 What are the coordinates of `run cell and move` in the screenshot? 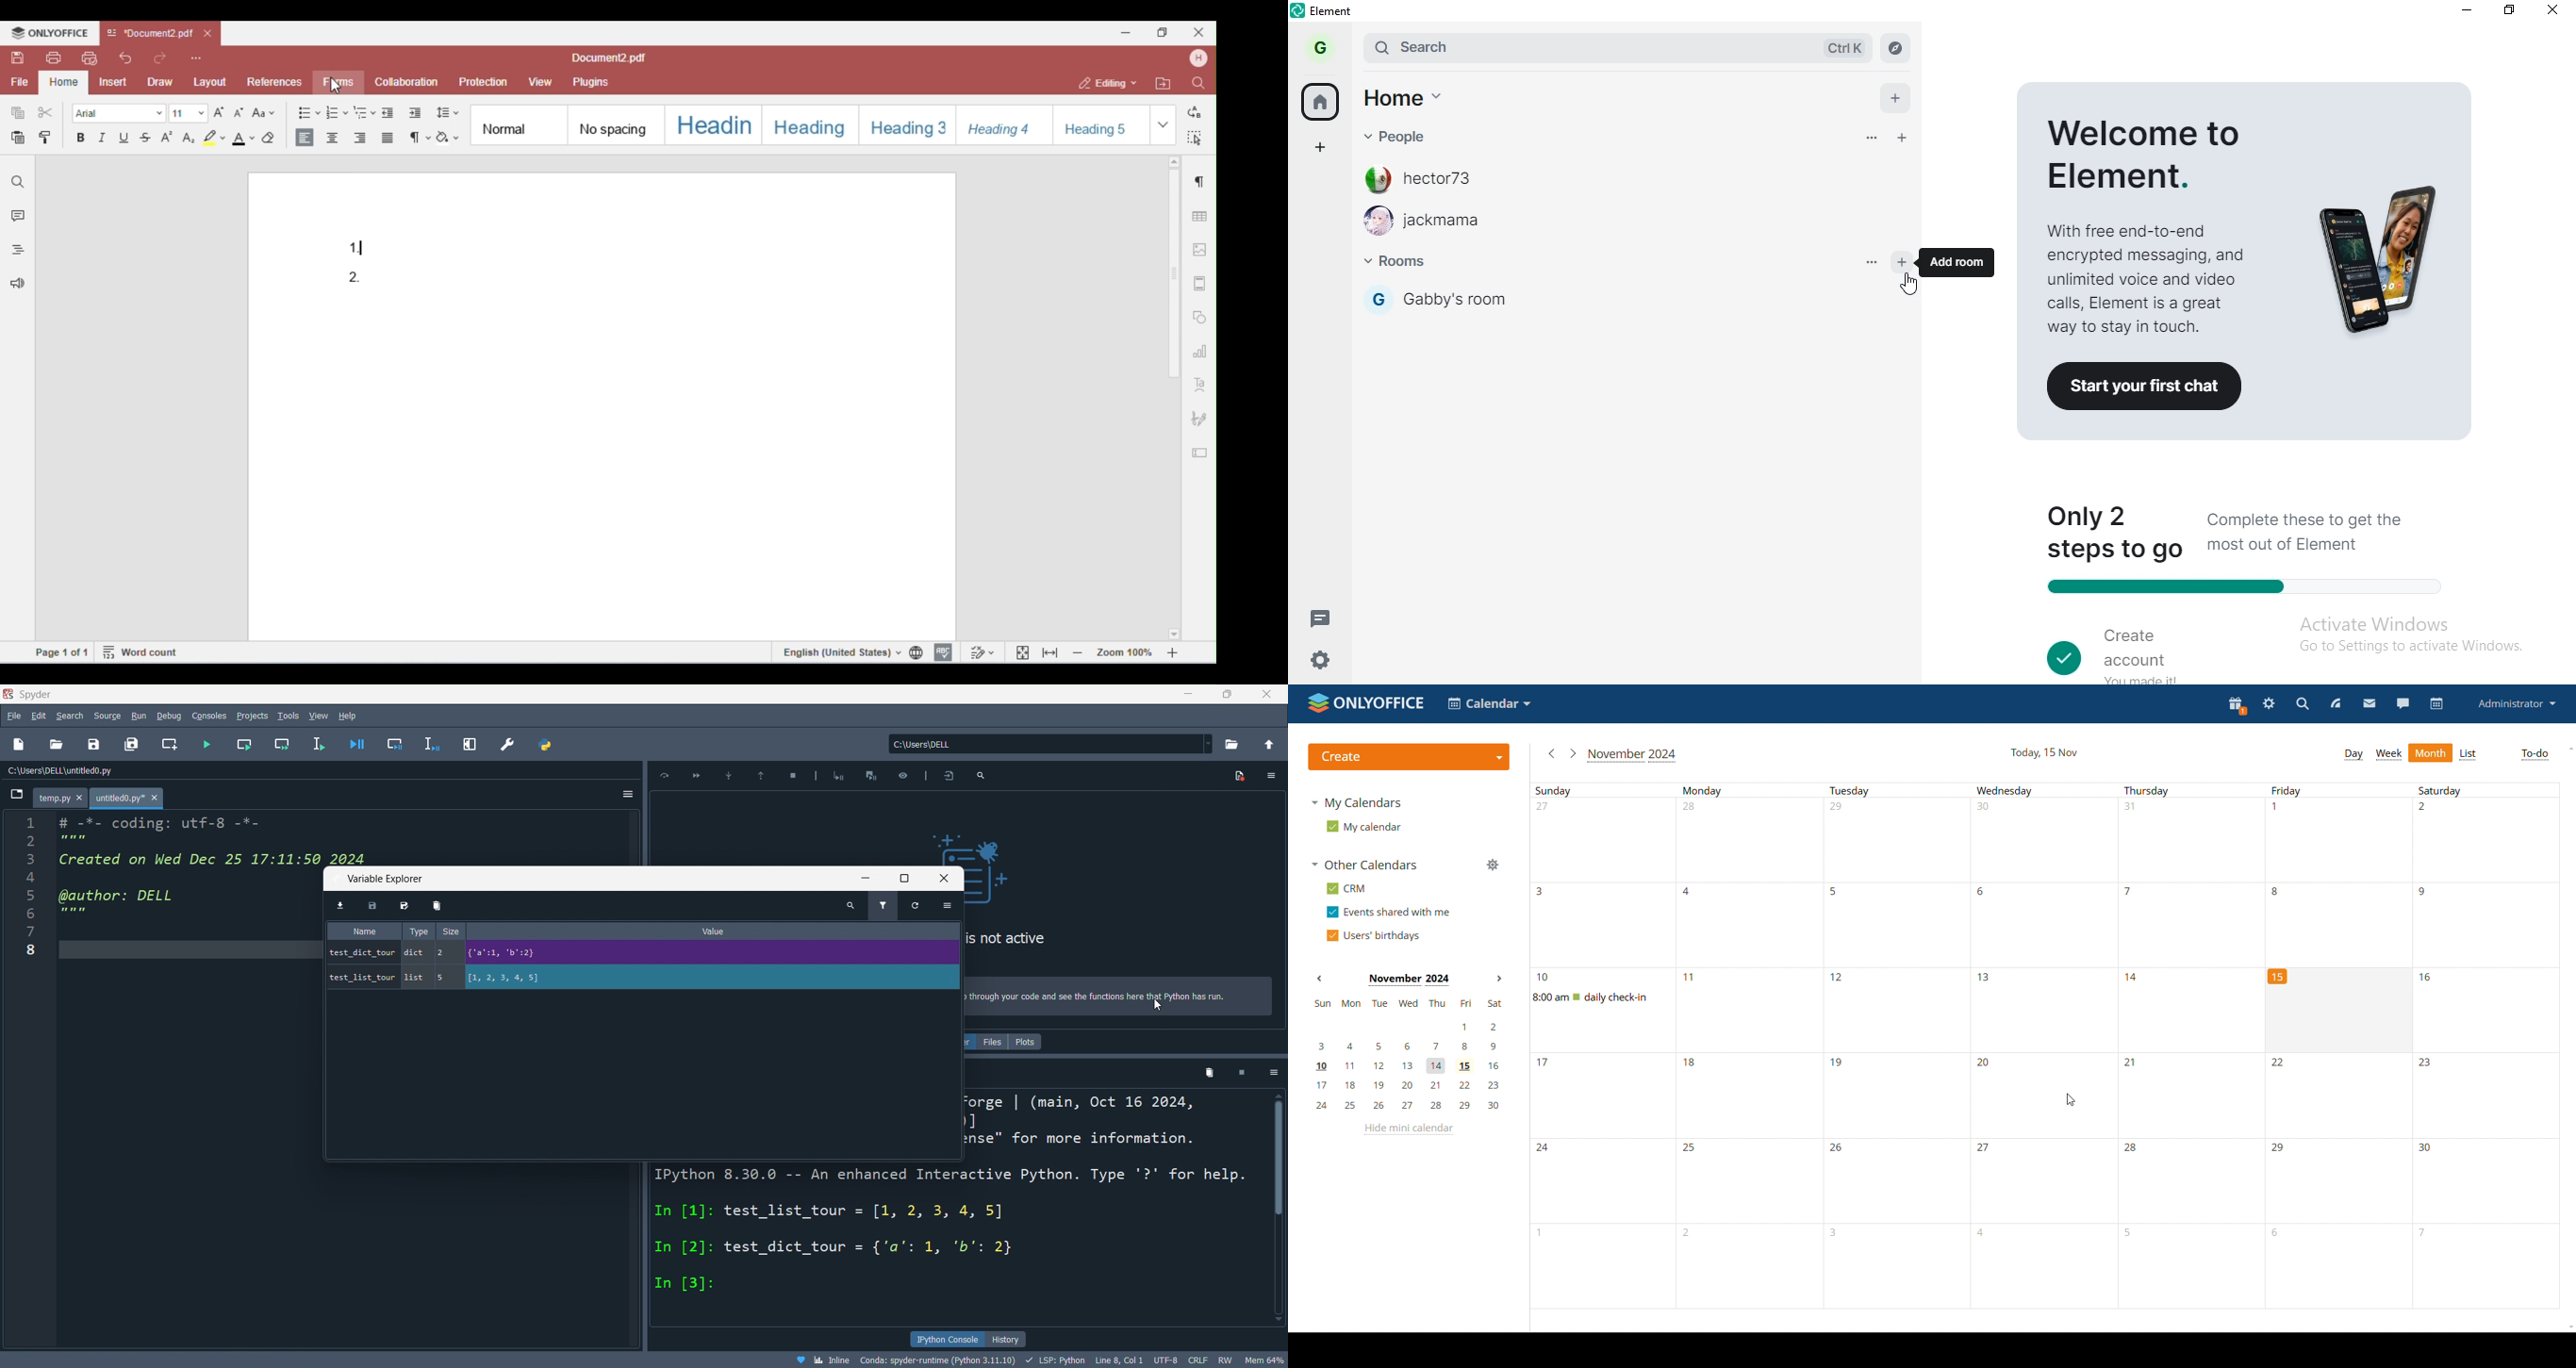 It's located at (282, 745).